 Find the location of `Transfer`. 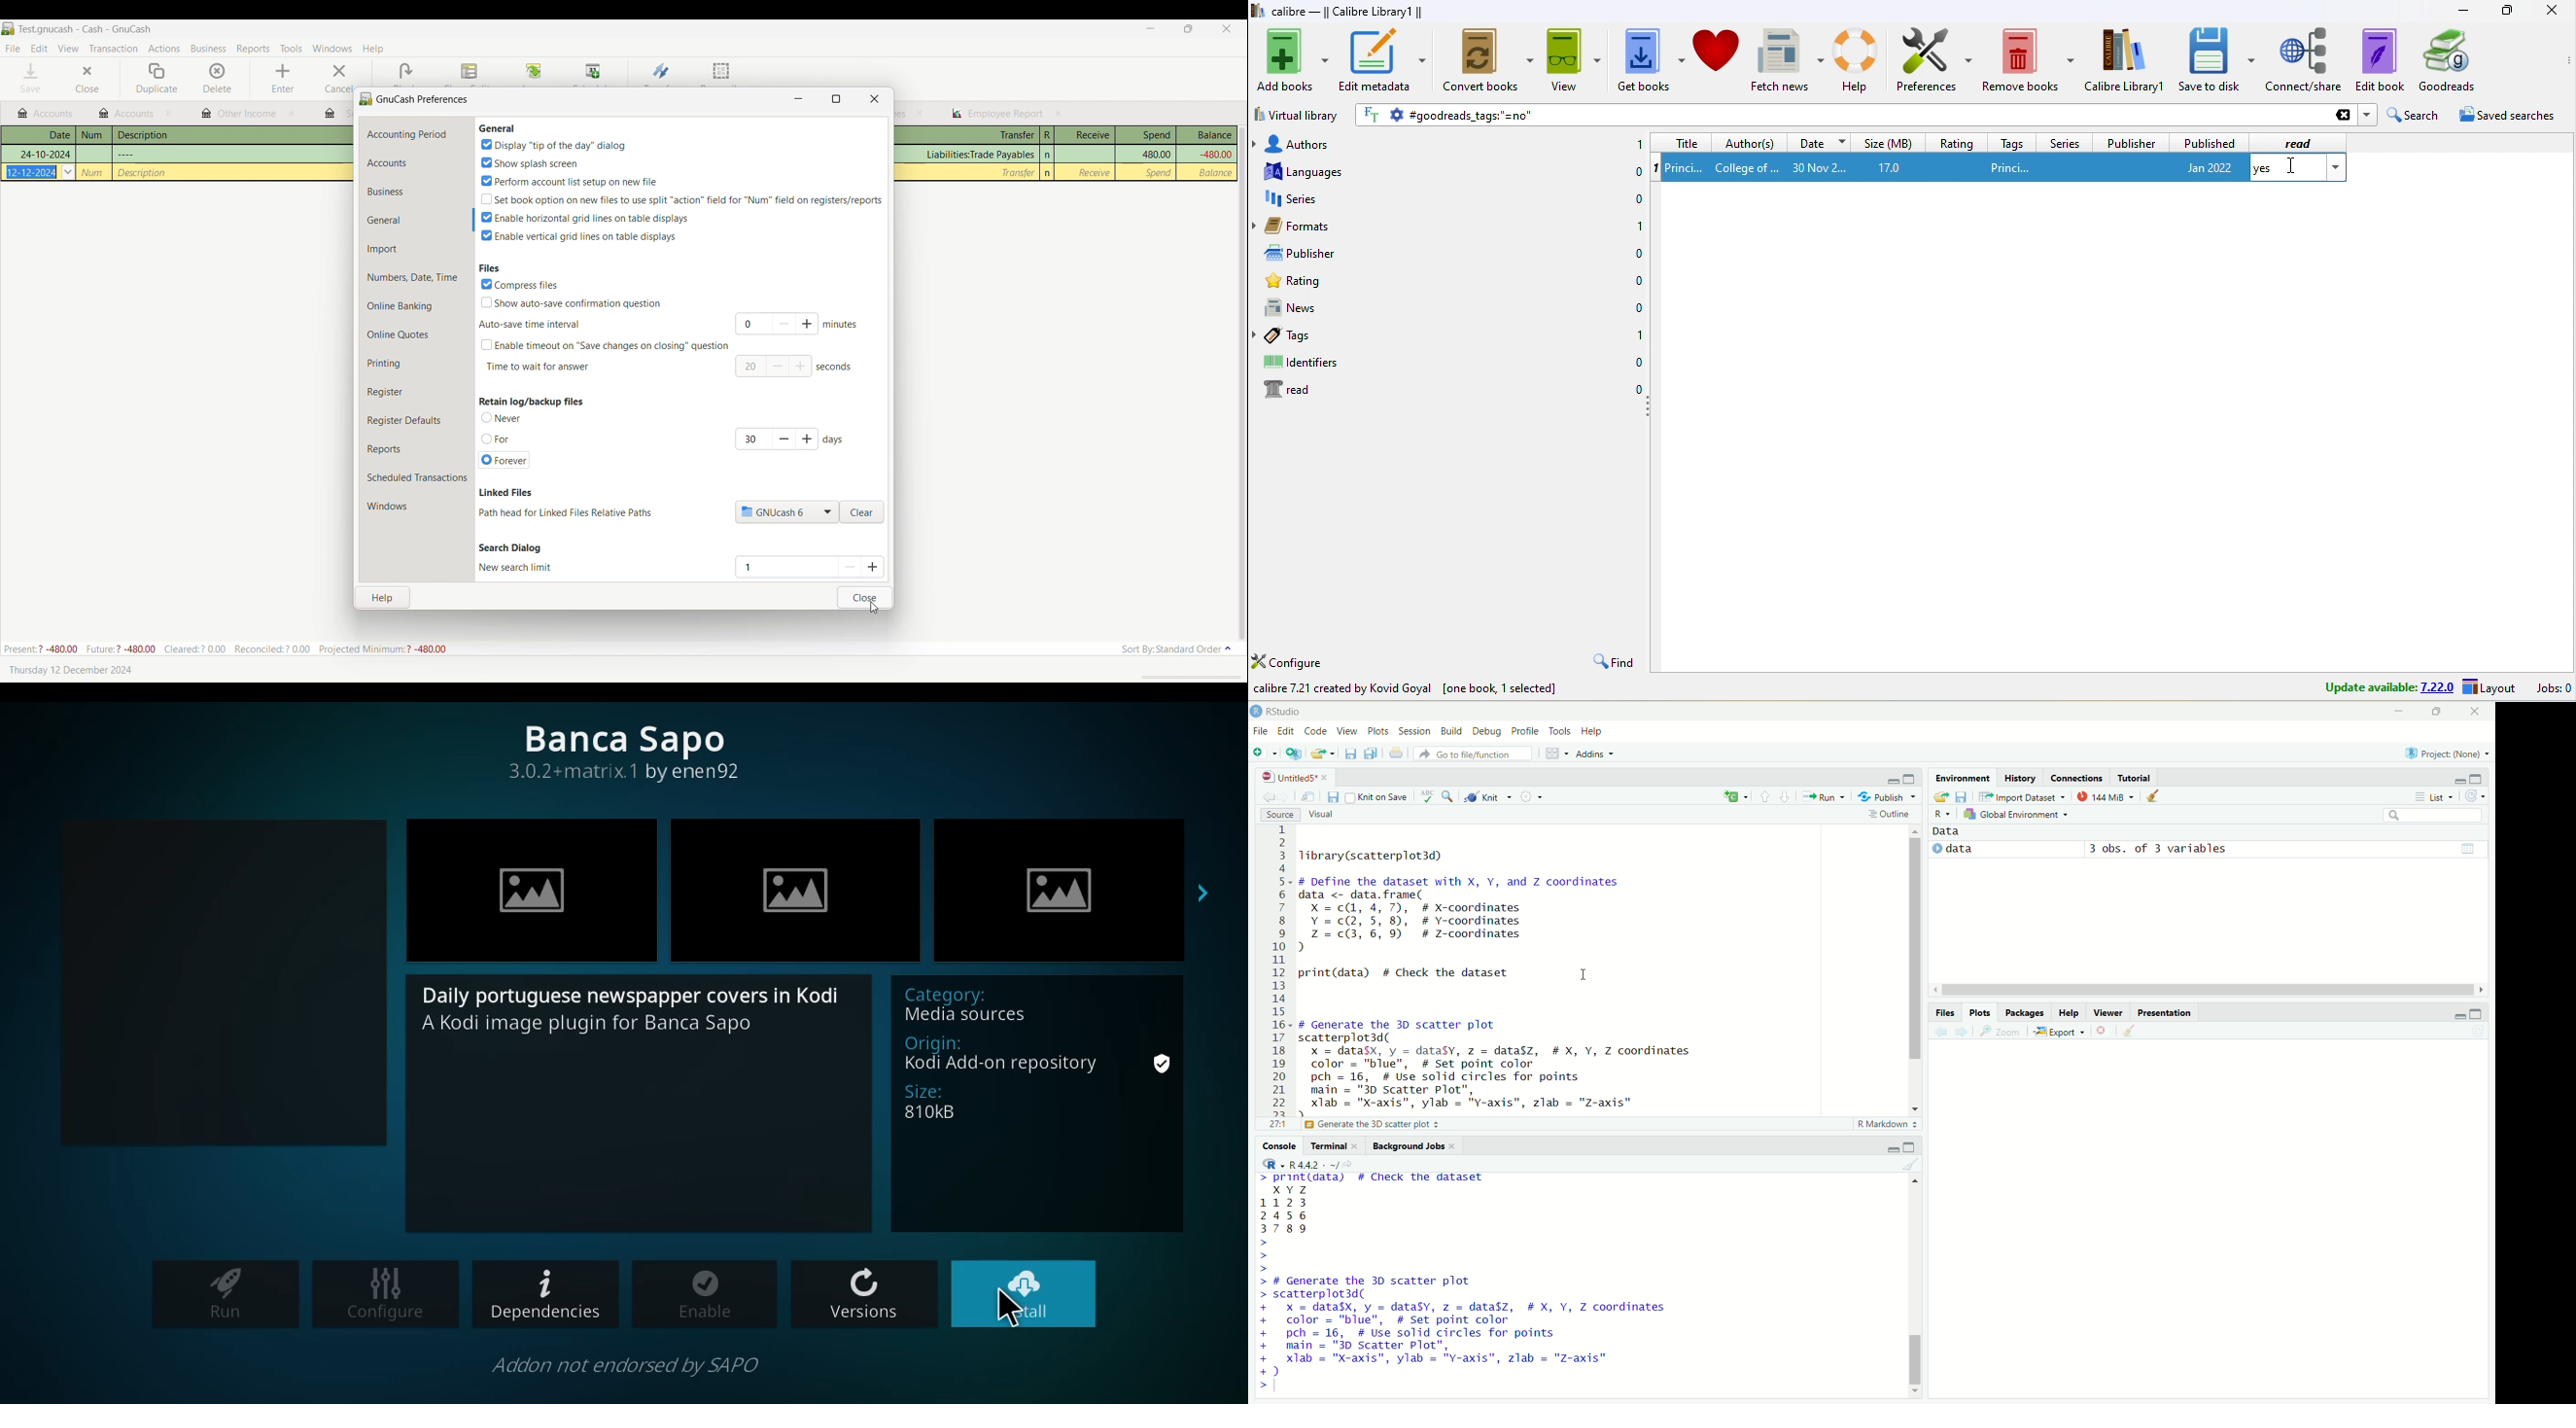

Transfer is located at coordinates (662, 71).